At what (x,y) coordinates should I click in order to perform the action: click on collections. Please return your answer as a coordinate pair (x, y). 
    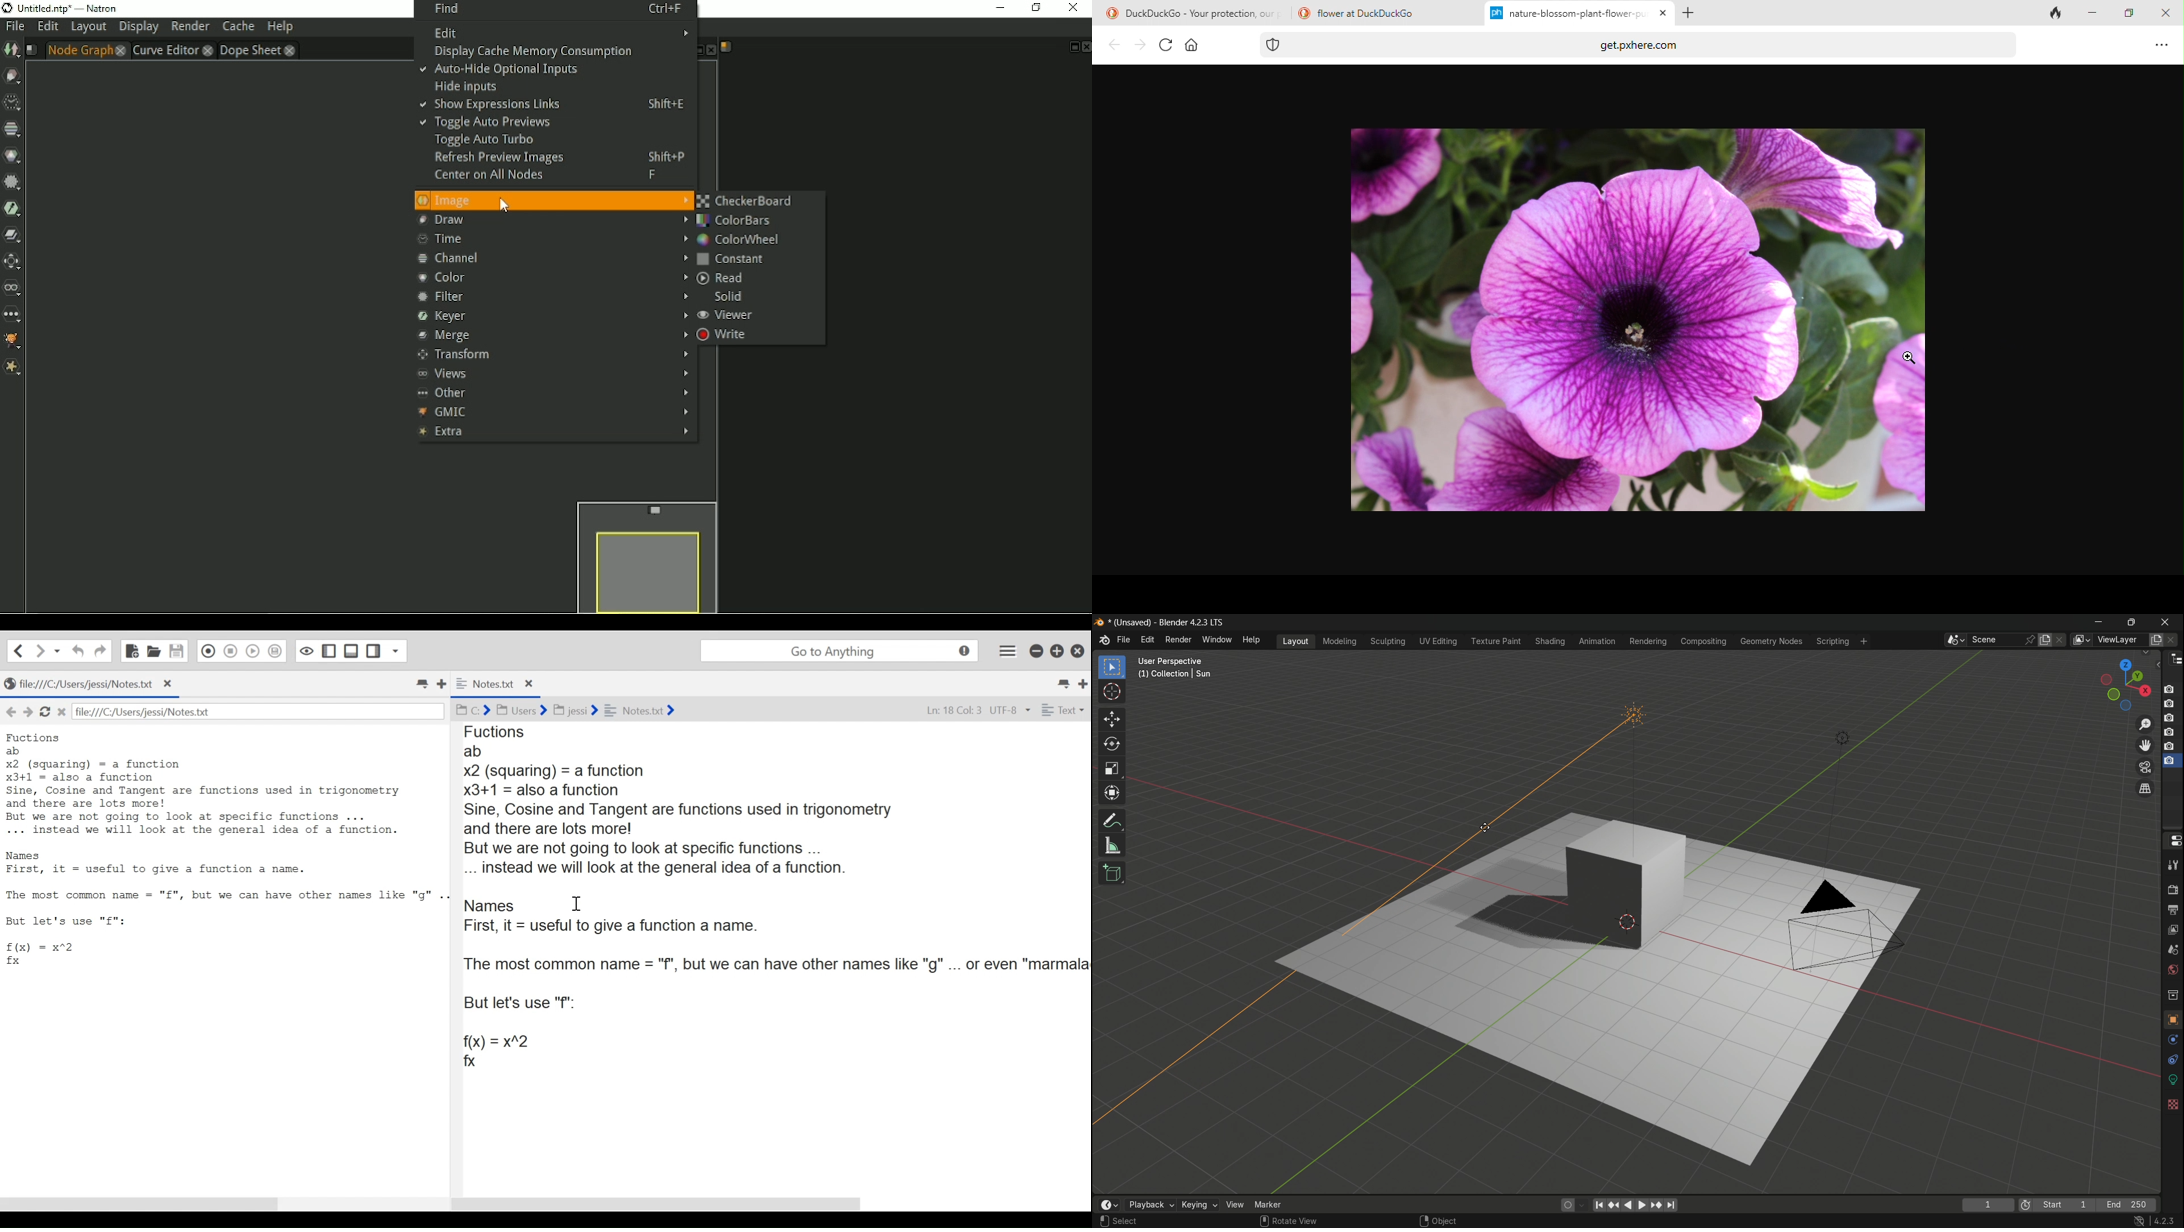
    Looking at the image, I should click on (2173, 994).